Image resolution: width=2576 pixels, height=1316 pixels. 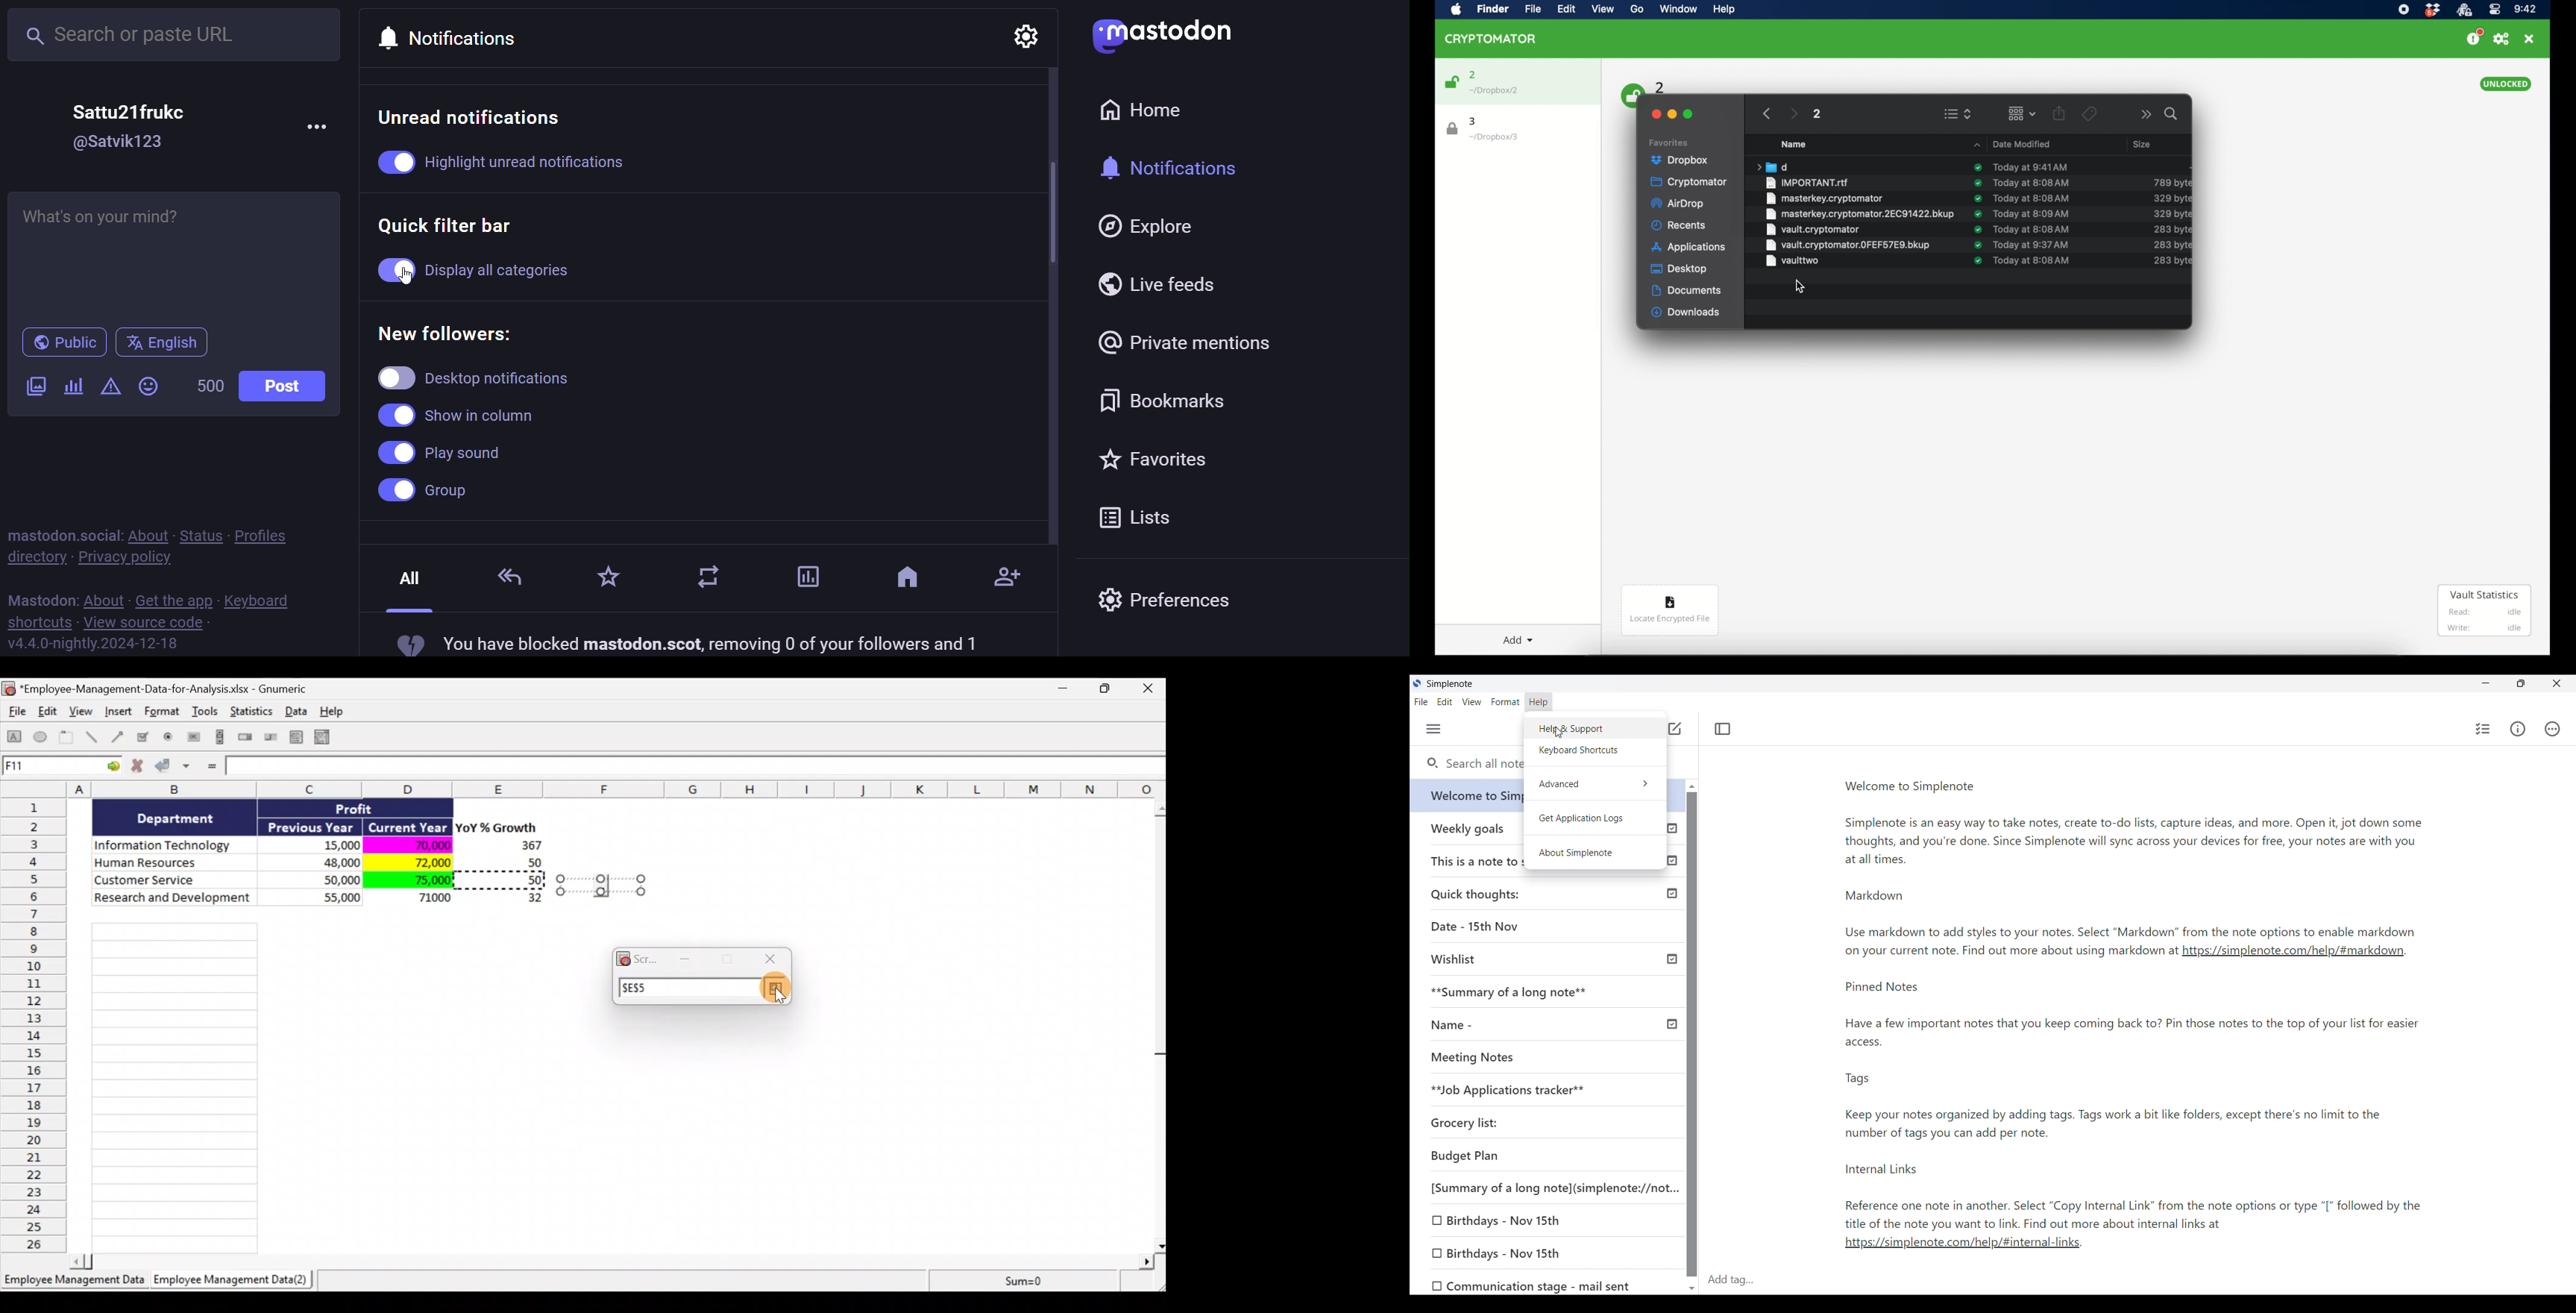 I want to click on Published, so click(x=1675, y=829).